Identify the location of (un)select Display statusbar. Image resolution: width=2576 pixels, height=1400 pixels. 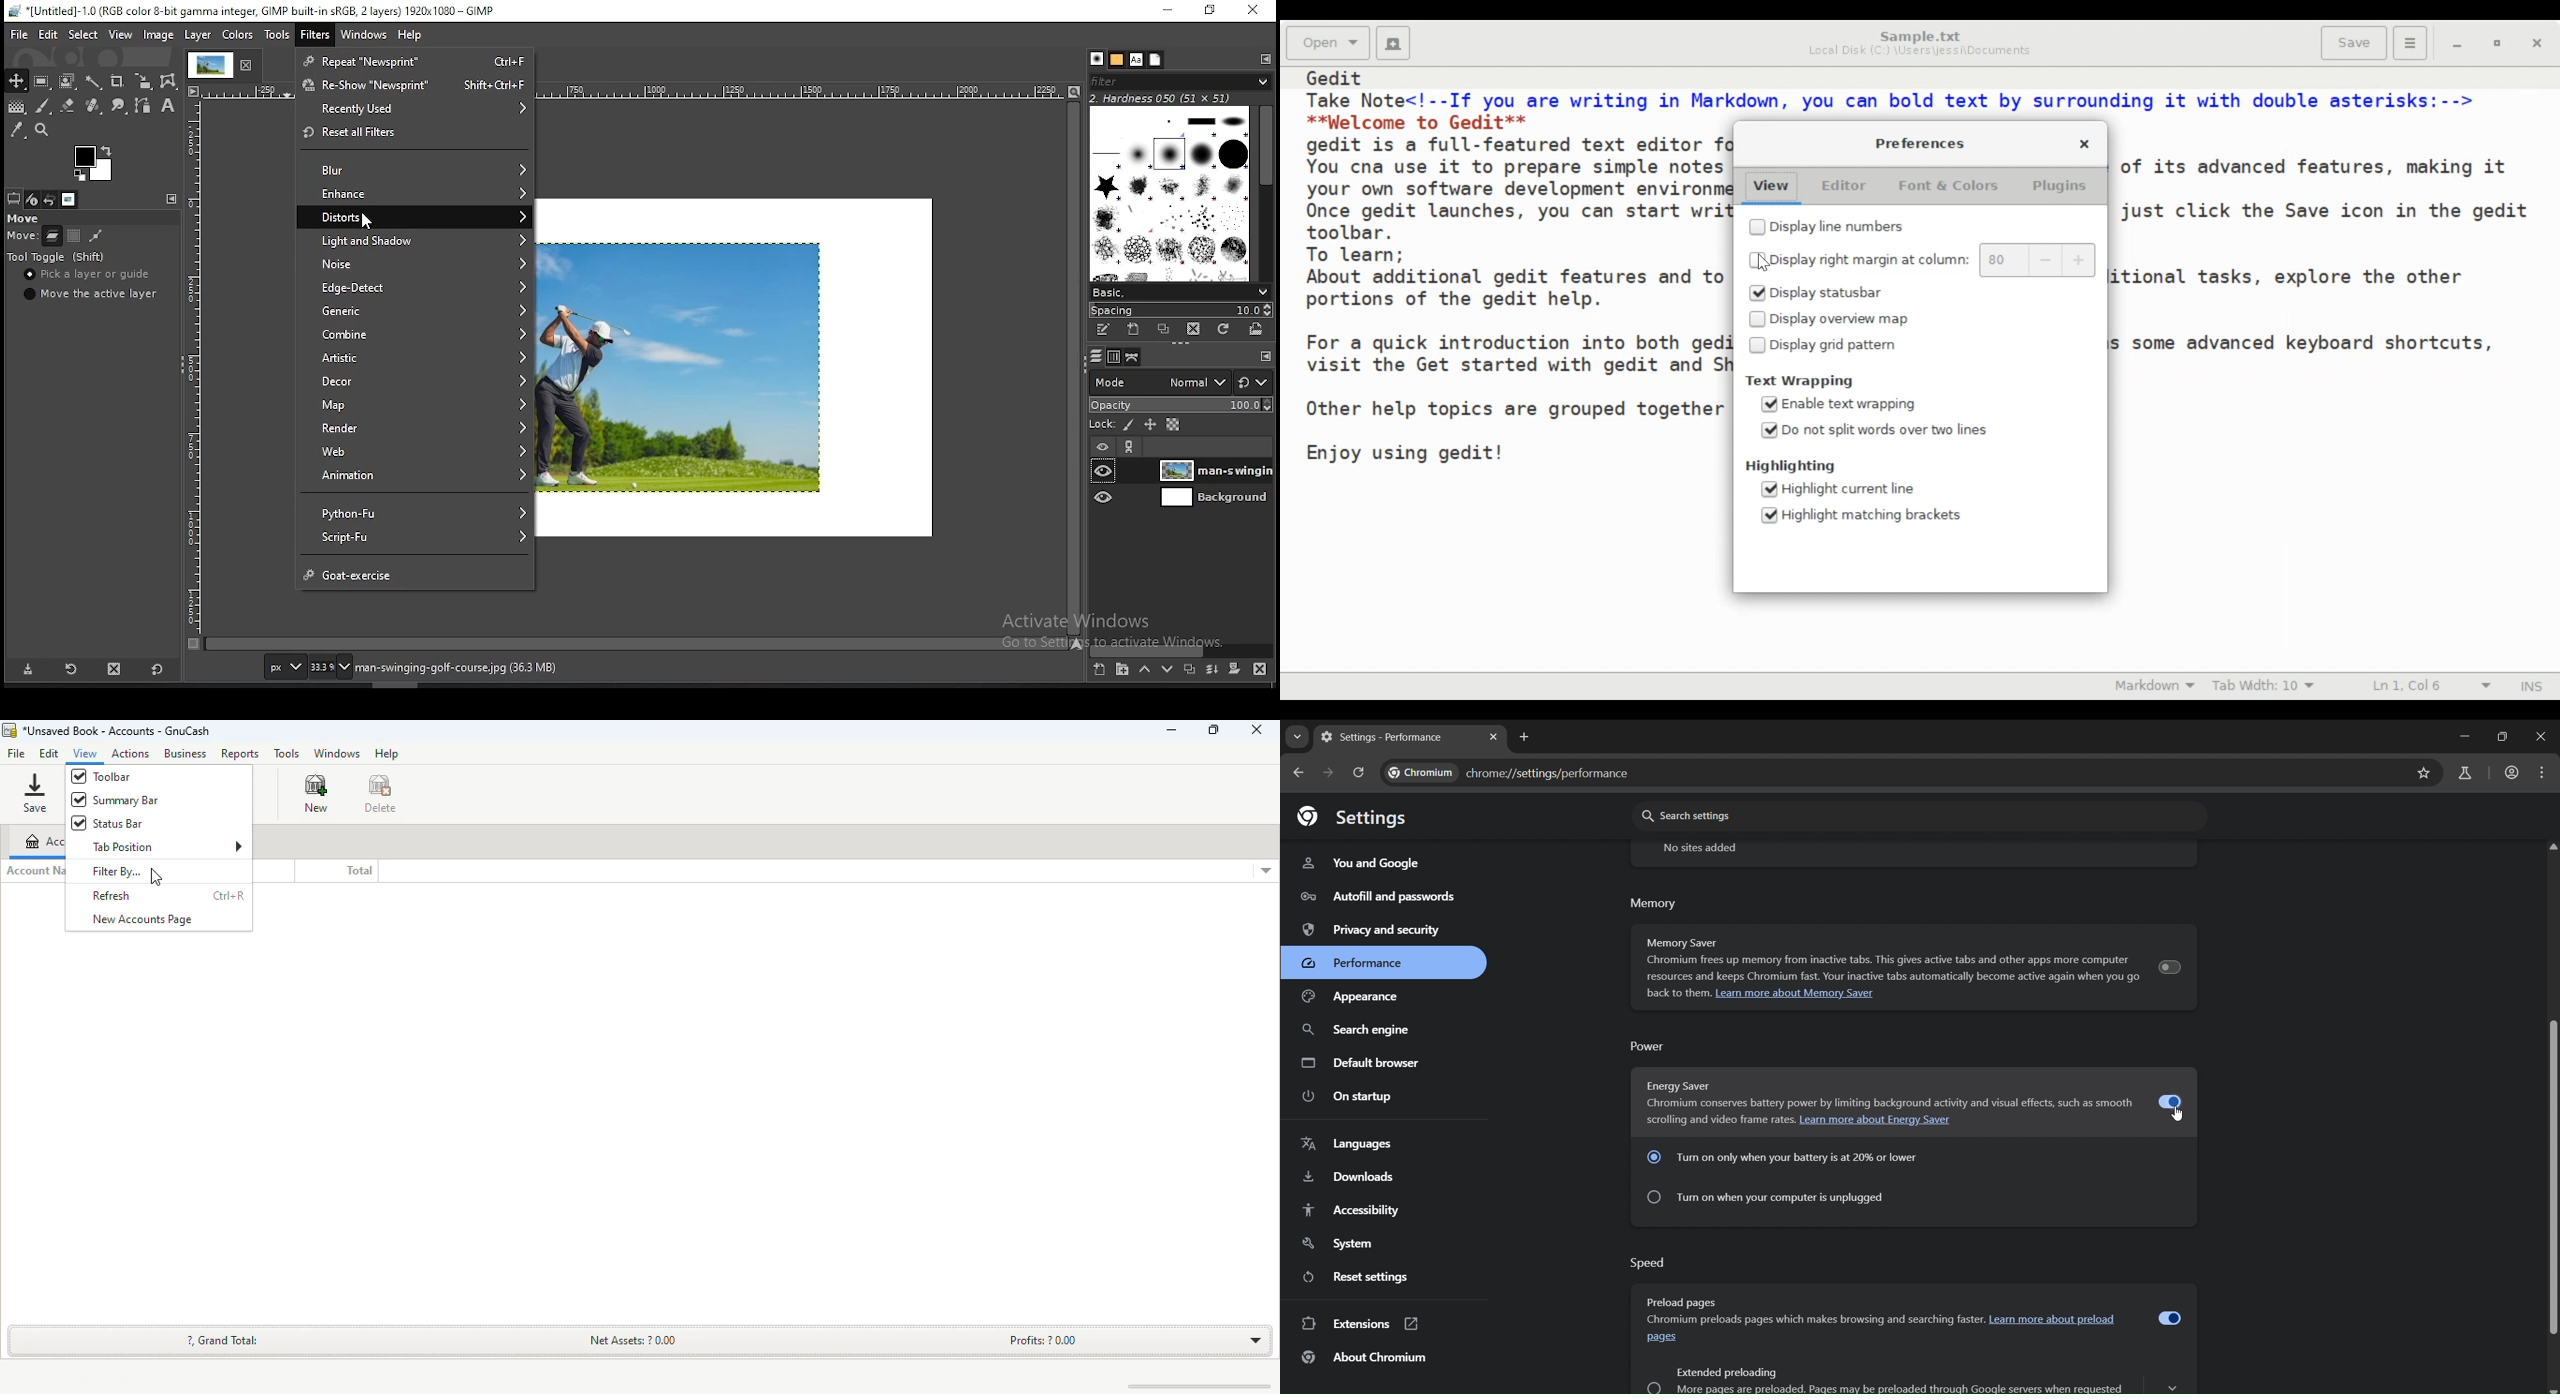
(1817, 293).